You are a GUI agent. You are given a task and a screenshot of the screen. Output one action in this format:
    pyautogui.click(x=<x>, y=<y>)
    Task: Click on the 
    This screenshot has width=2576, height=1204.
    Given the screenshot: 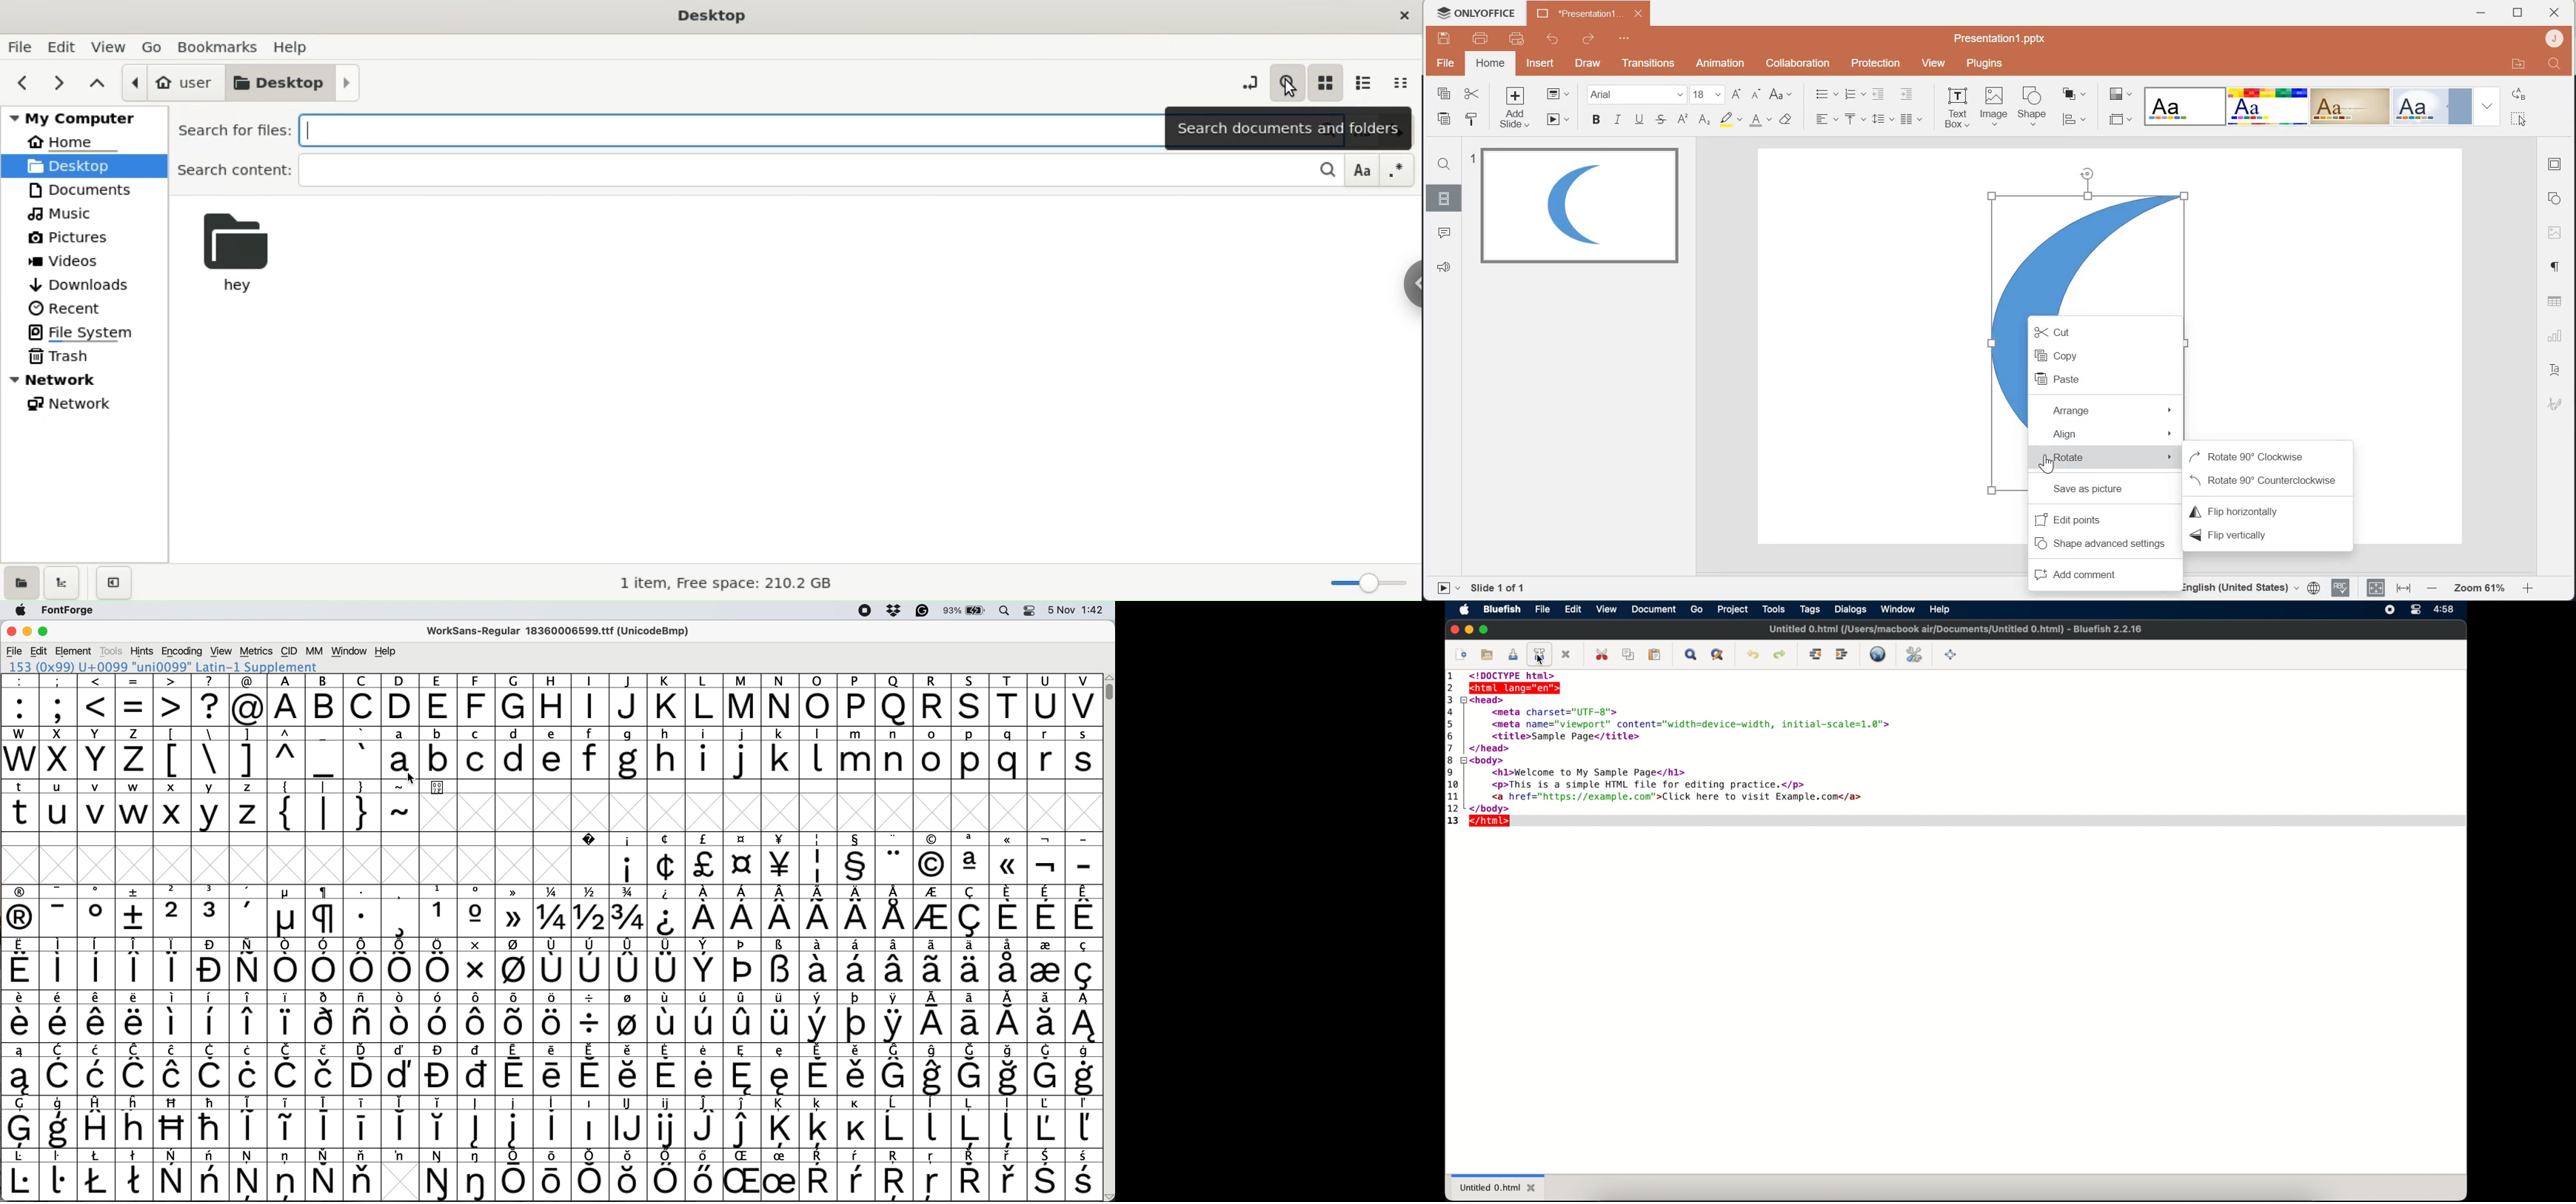 What is the action you would take?
    pyautogui.click(x=933, y=1175)
    